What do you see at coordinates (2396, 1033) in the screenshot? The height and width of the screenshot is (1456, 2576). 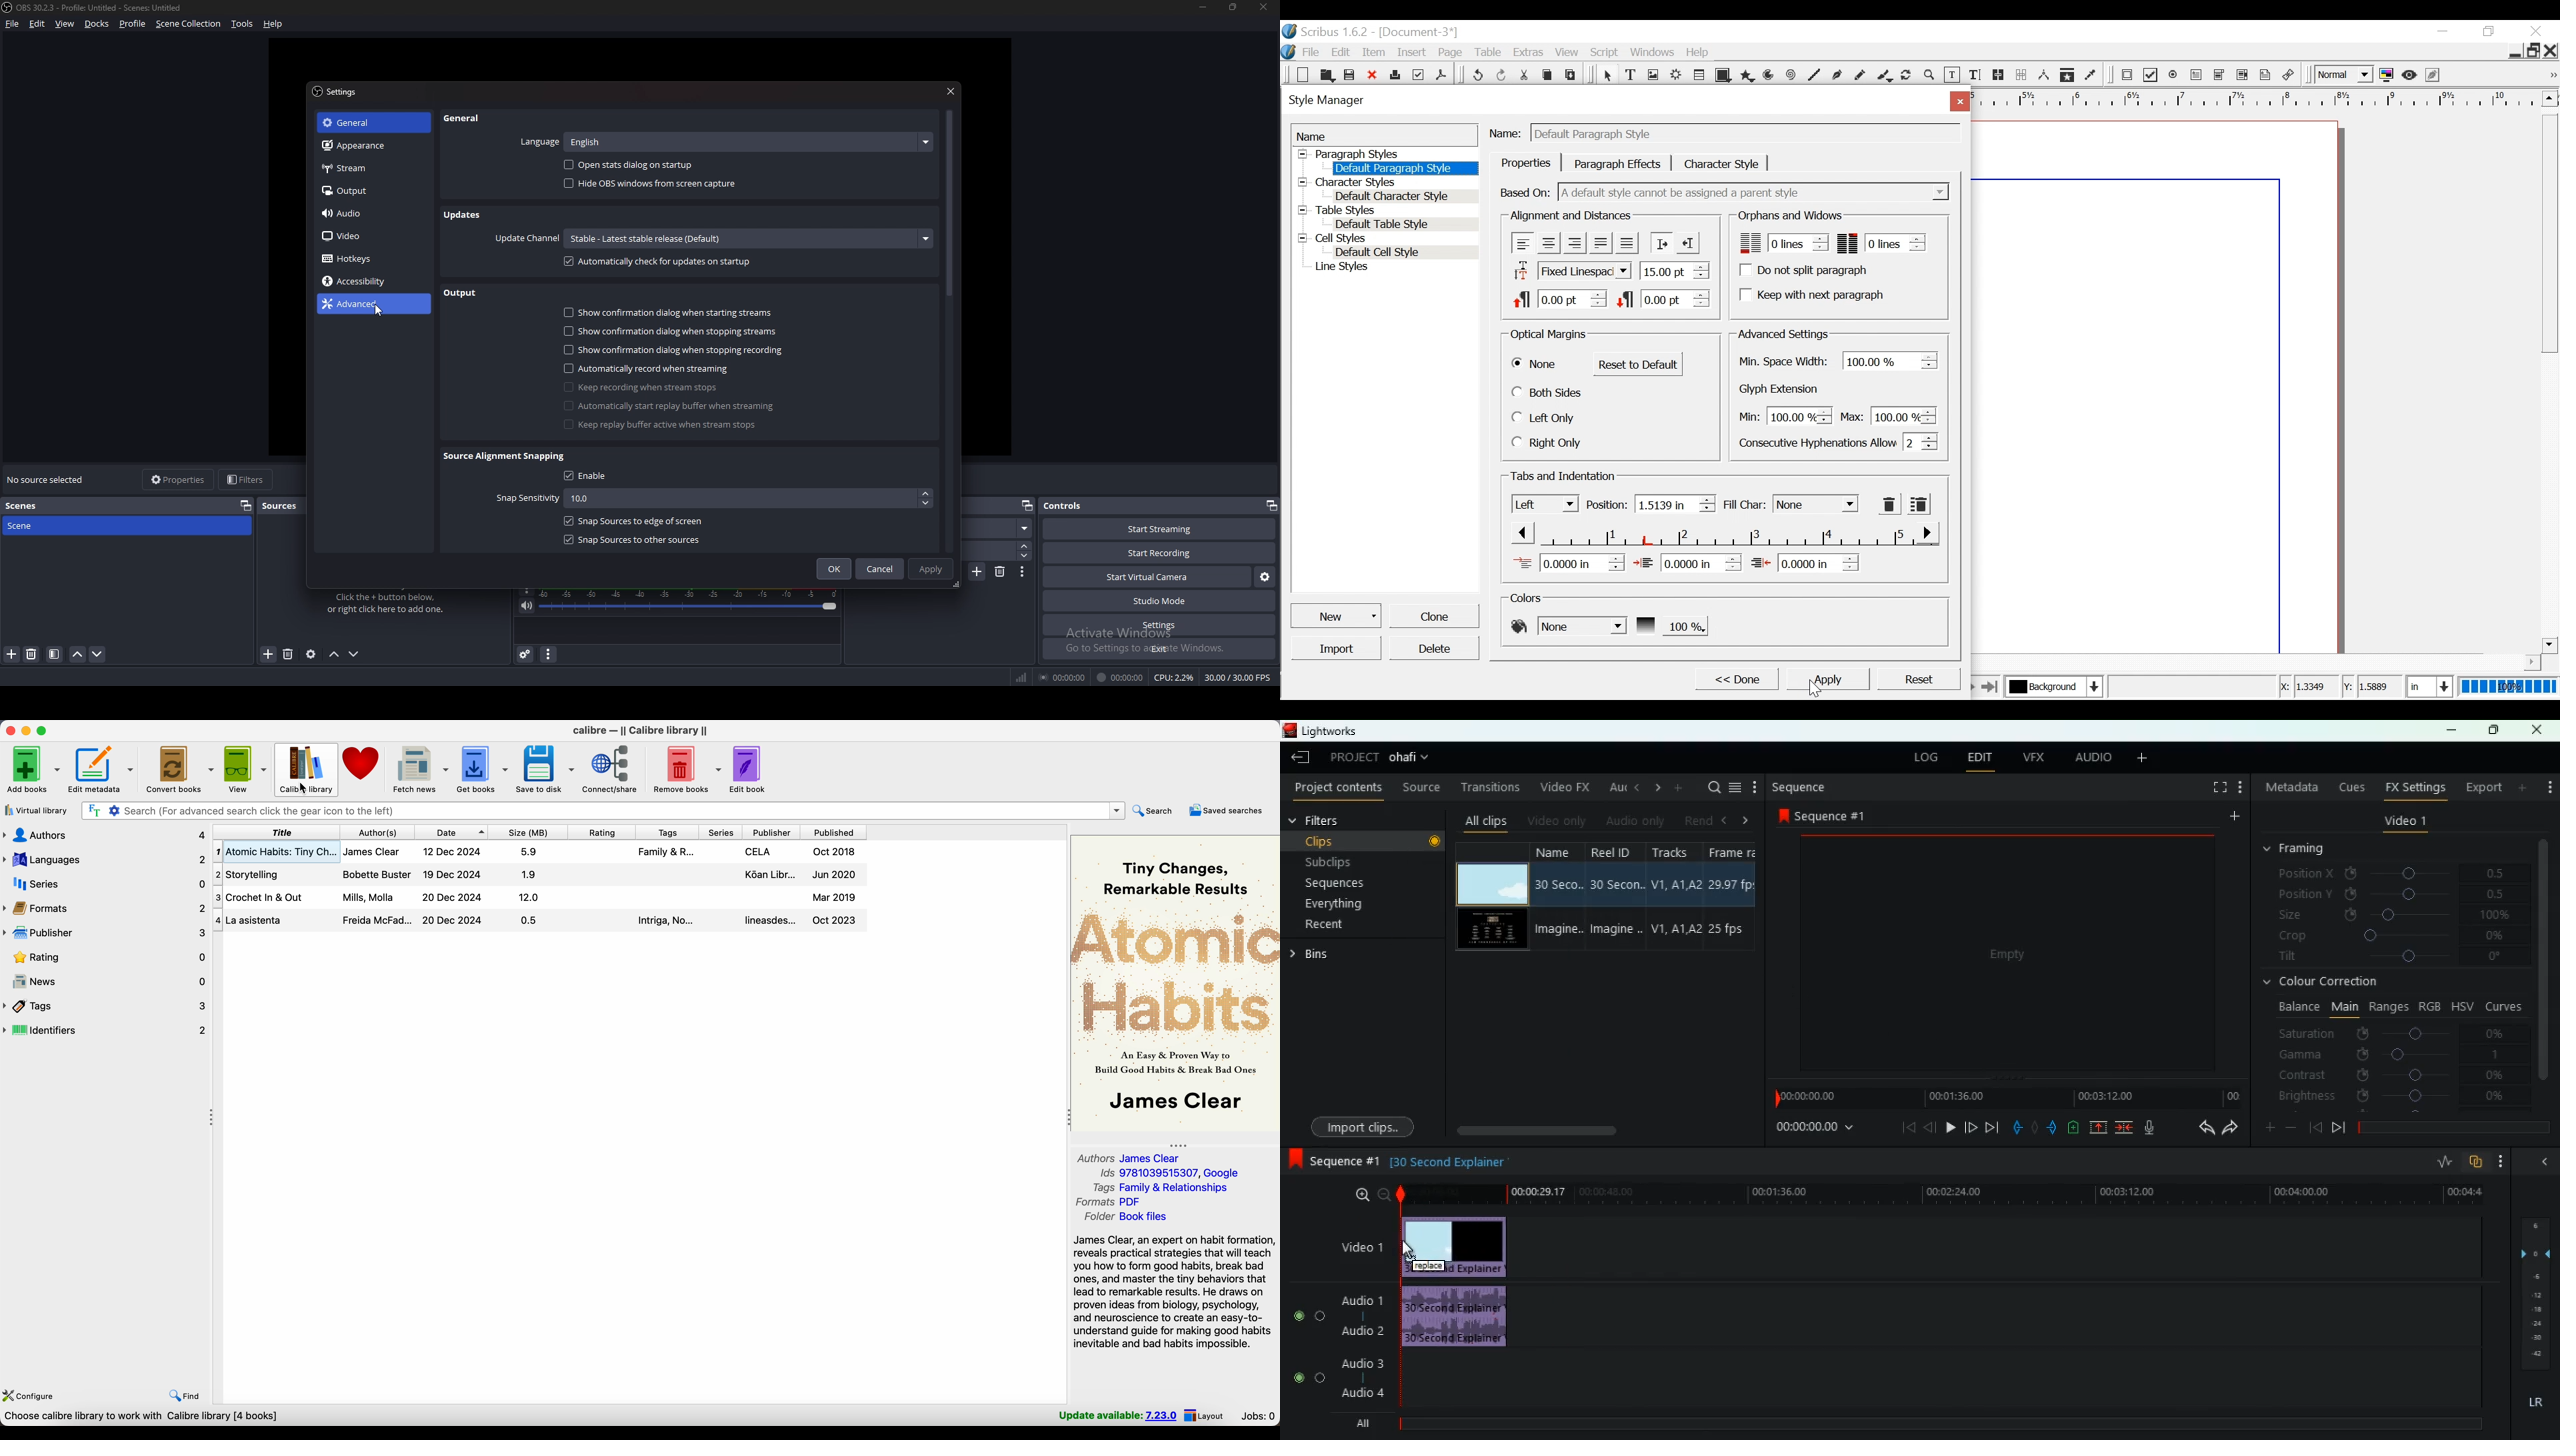 I see `saturation` at bounding box center [2396, 1033].